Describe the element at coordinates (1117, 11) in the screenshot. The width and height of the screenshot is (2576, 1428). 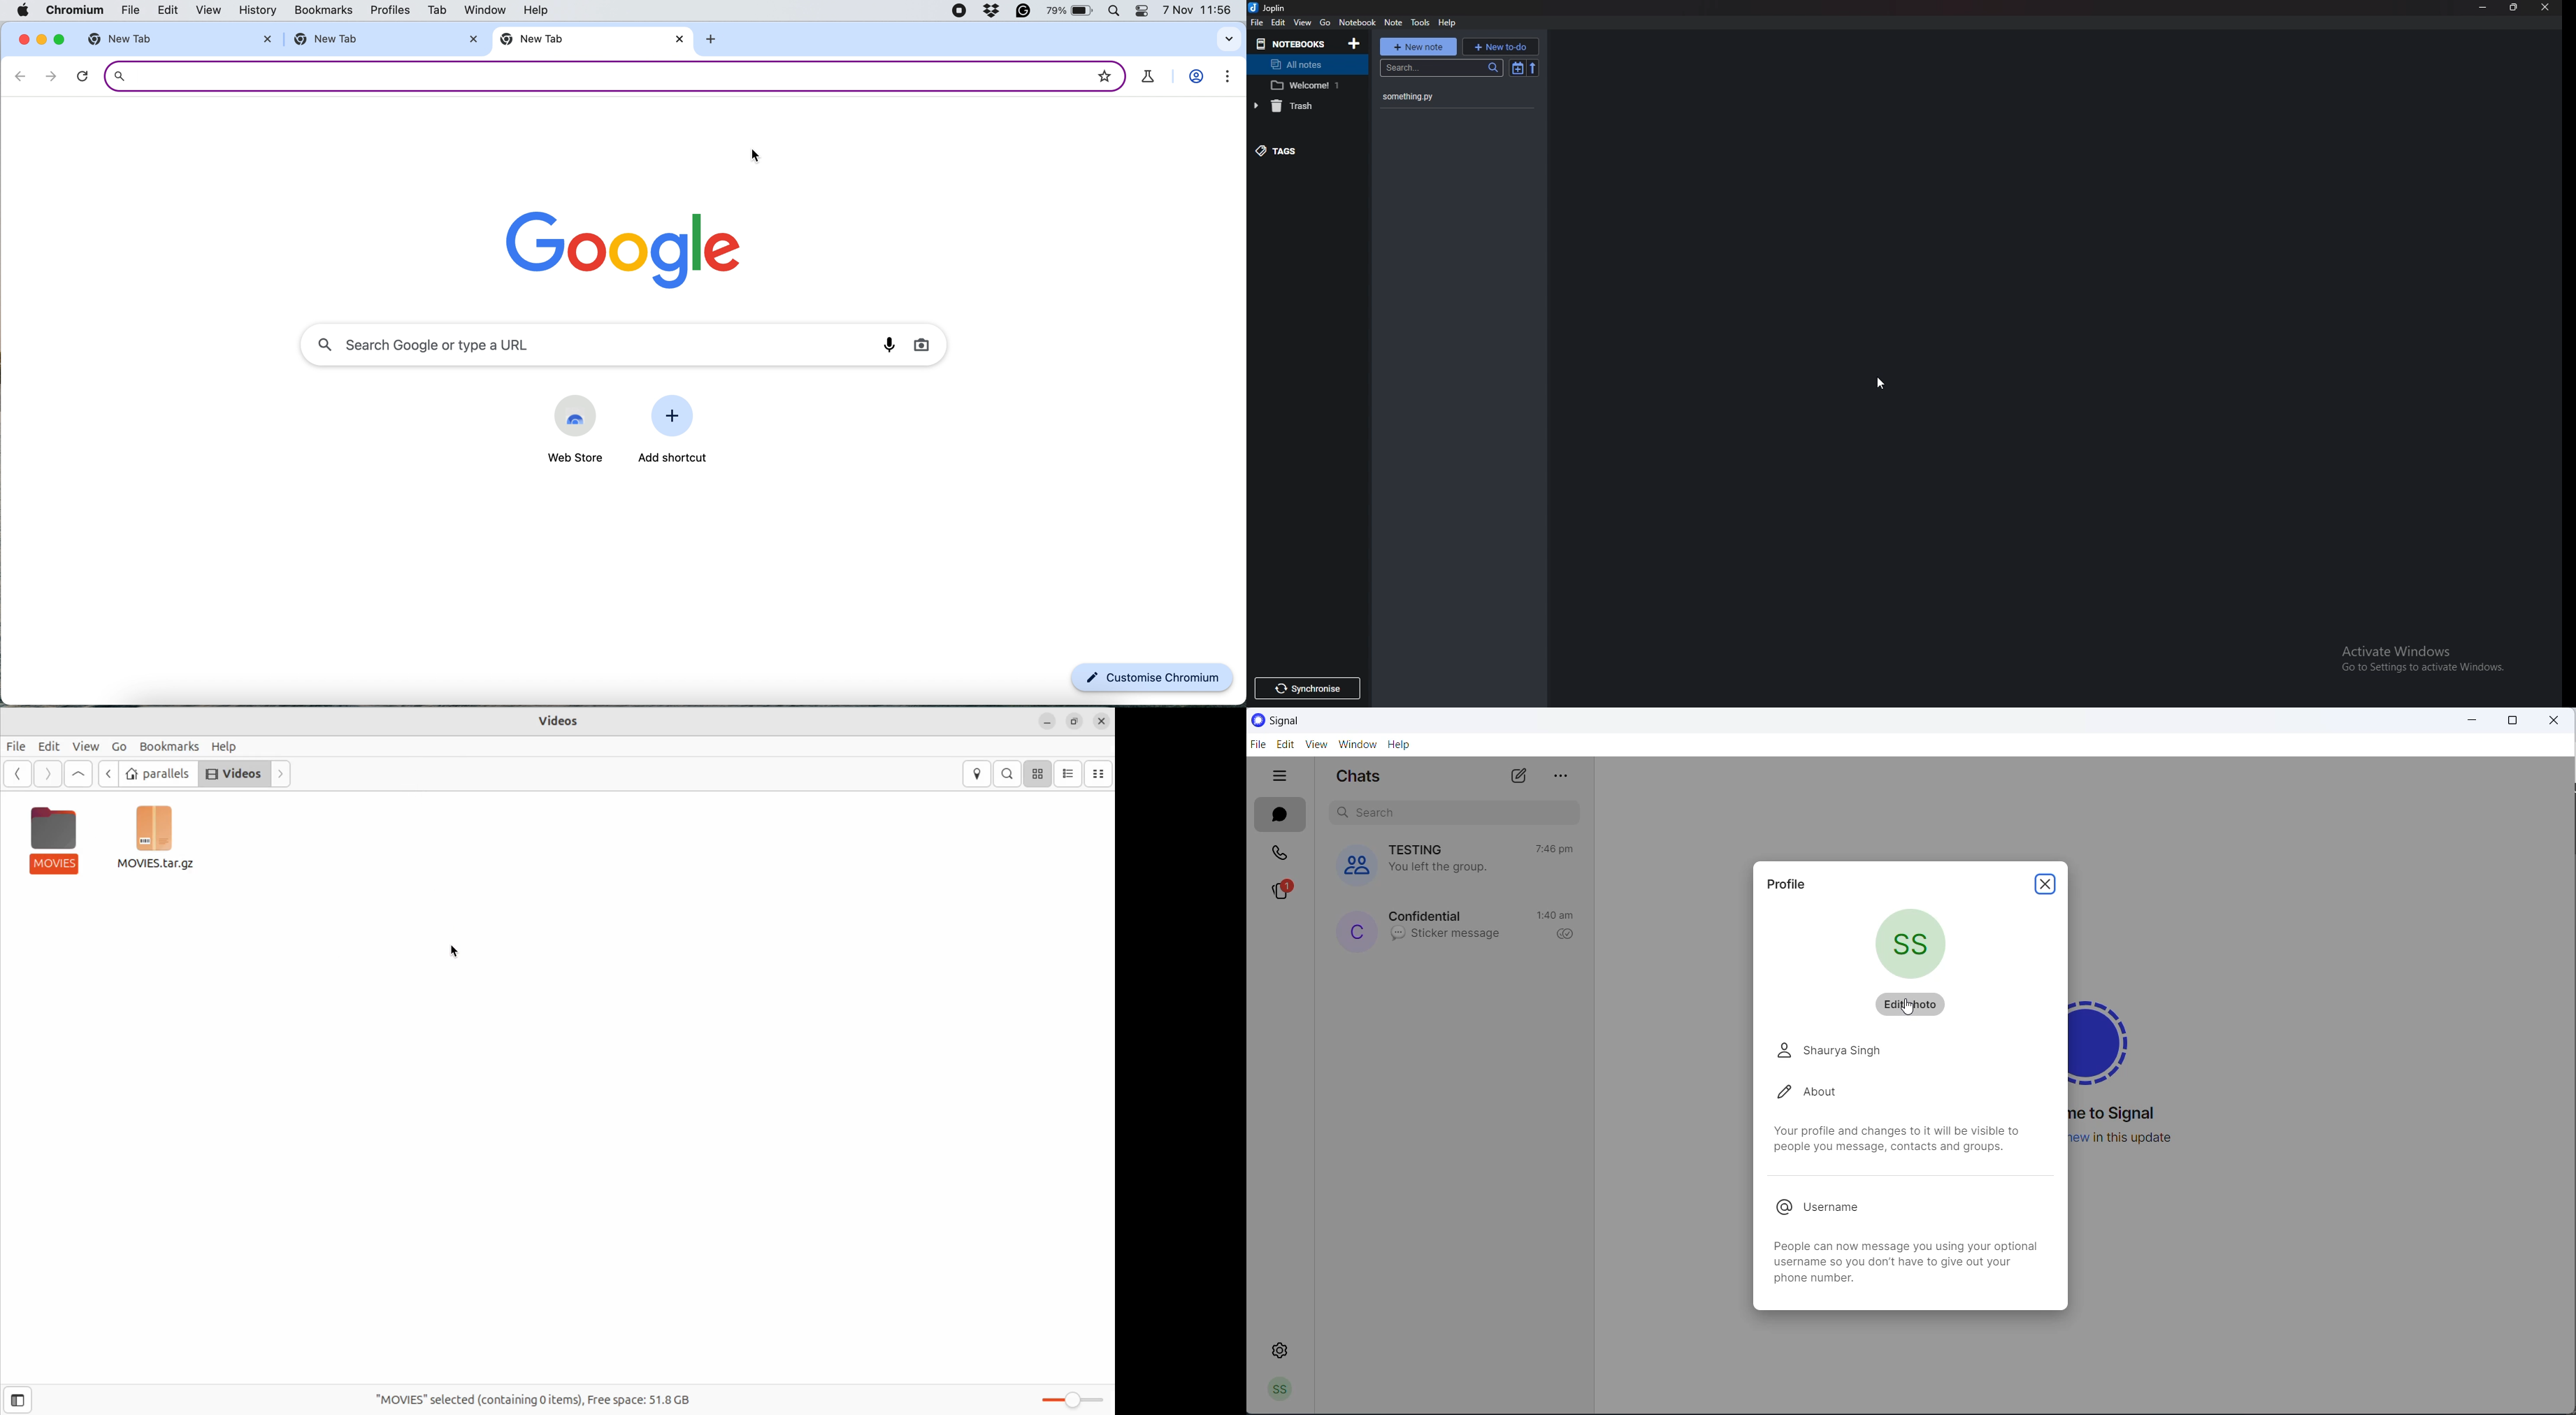
I see `spotlight search` at that location.